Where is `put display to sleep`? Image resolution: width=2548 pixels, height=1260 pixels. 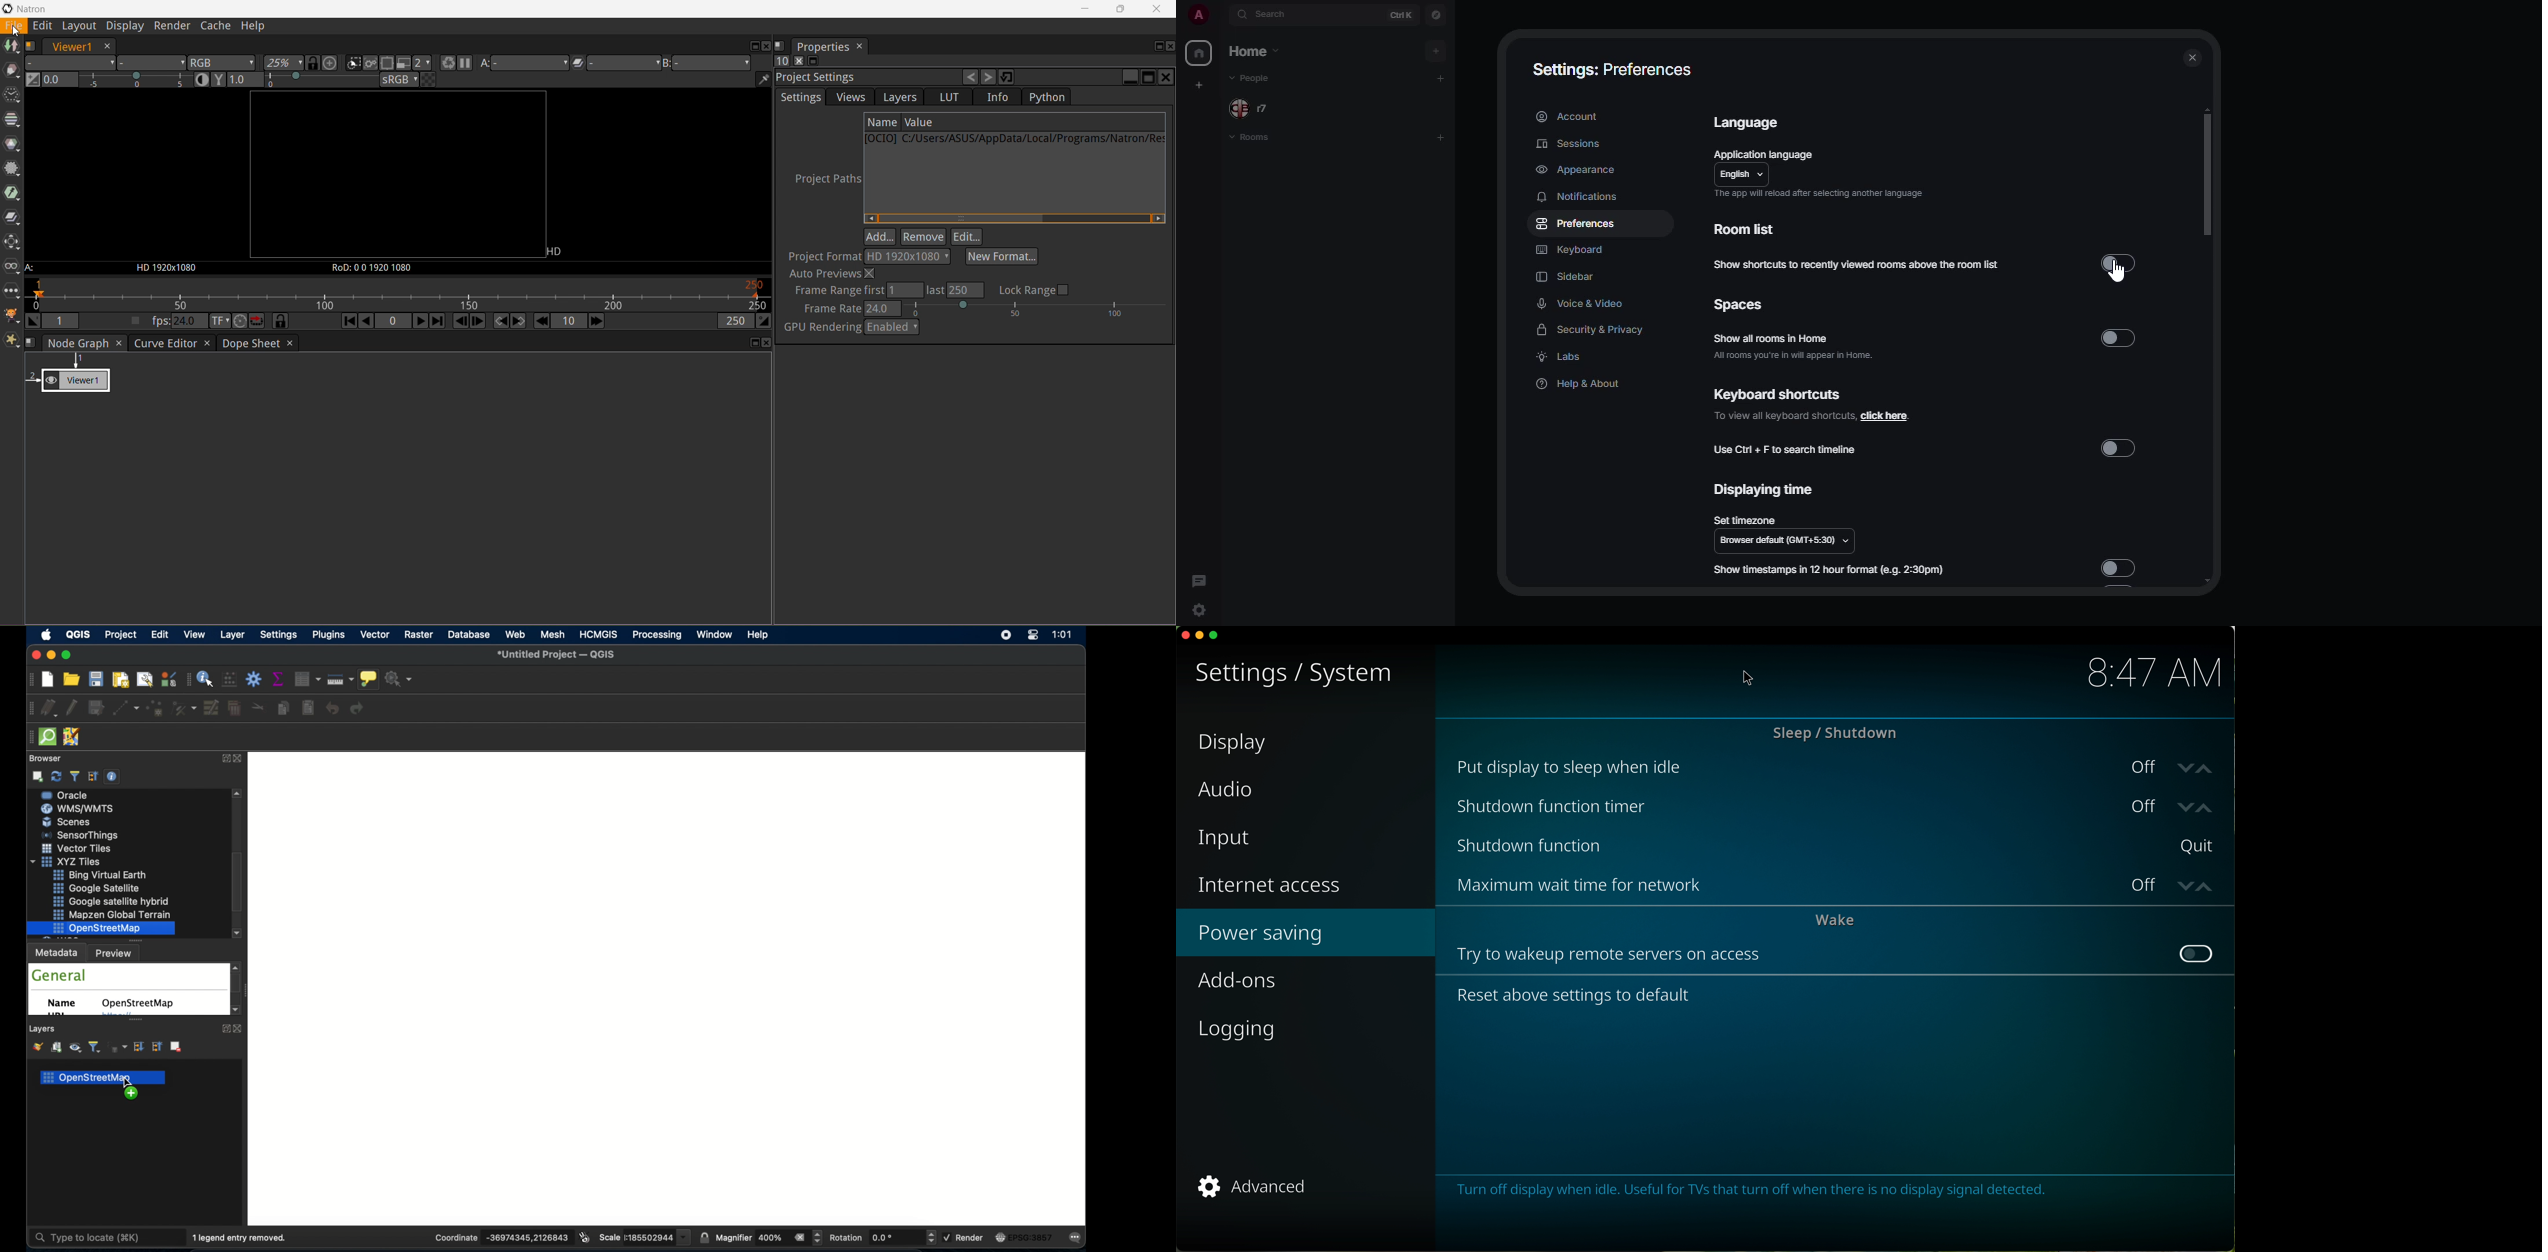
put display to sleep is located at coordinates (1575, 768).